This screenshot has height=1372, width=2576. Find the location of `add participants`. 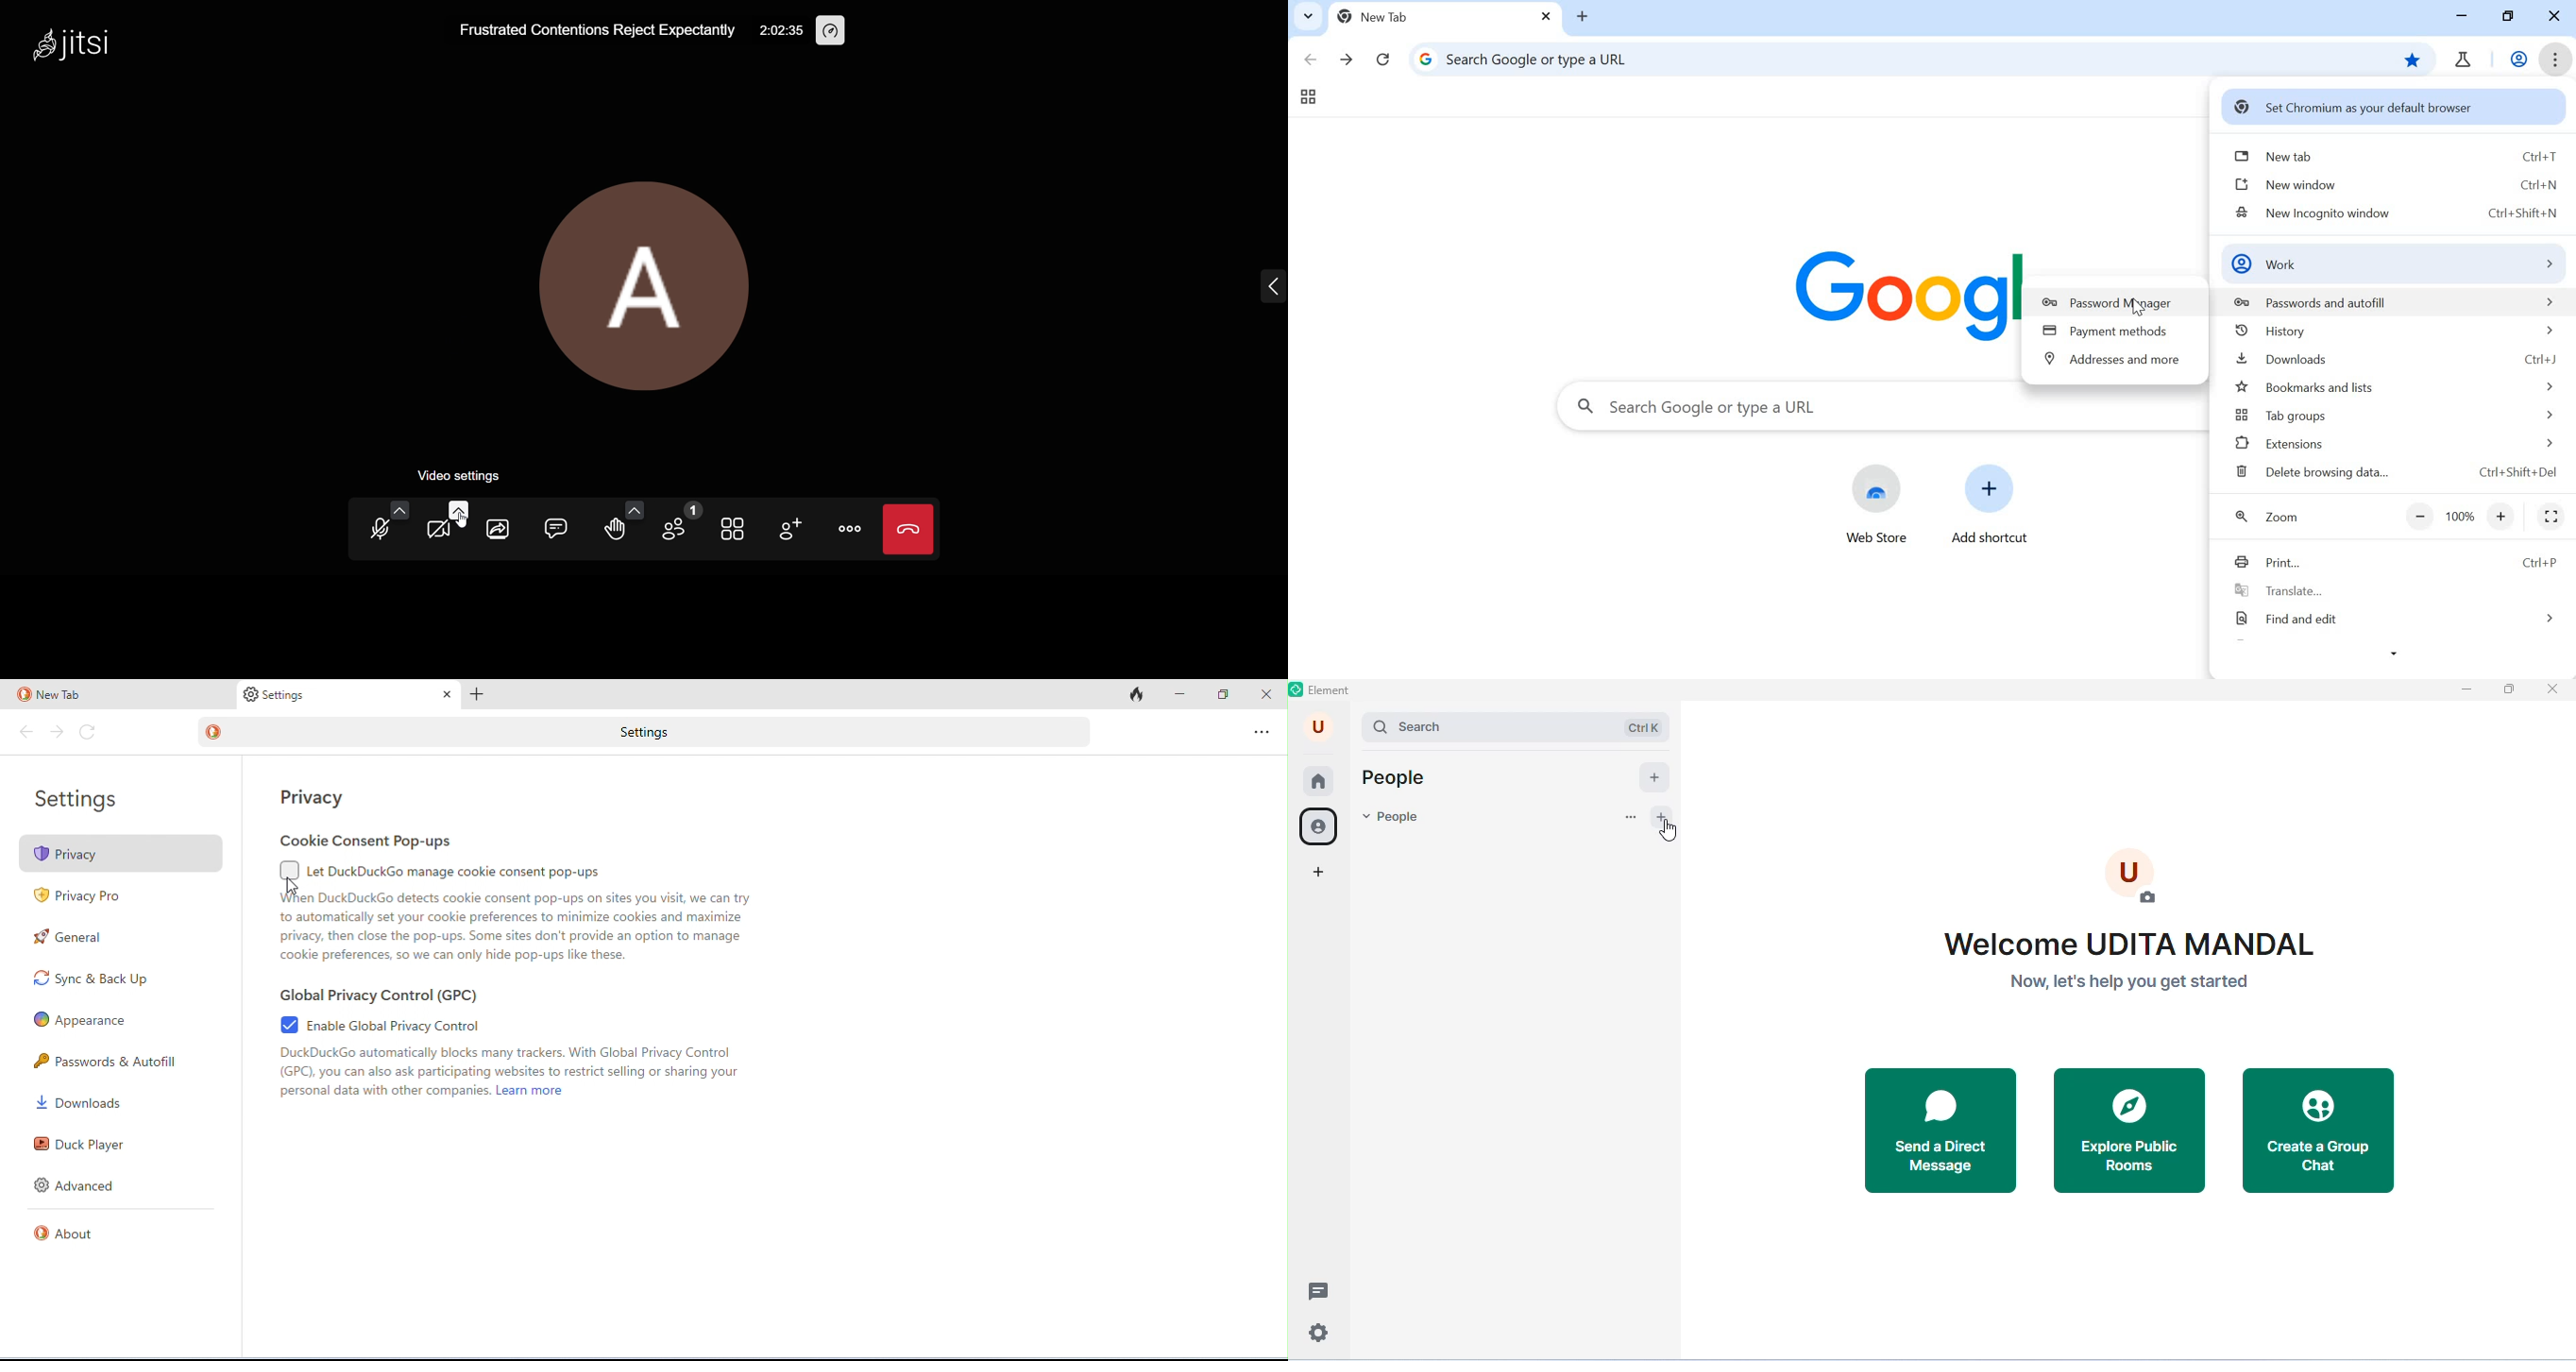

add participants is located at coordinates (790, 528).